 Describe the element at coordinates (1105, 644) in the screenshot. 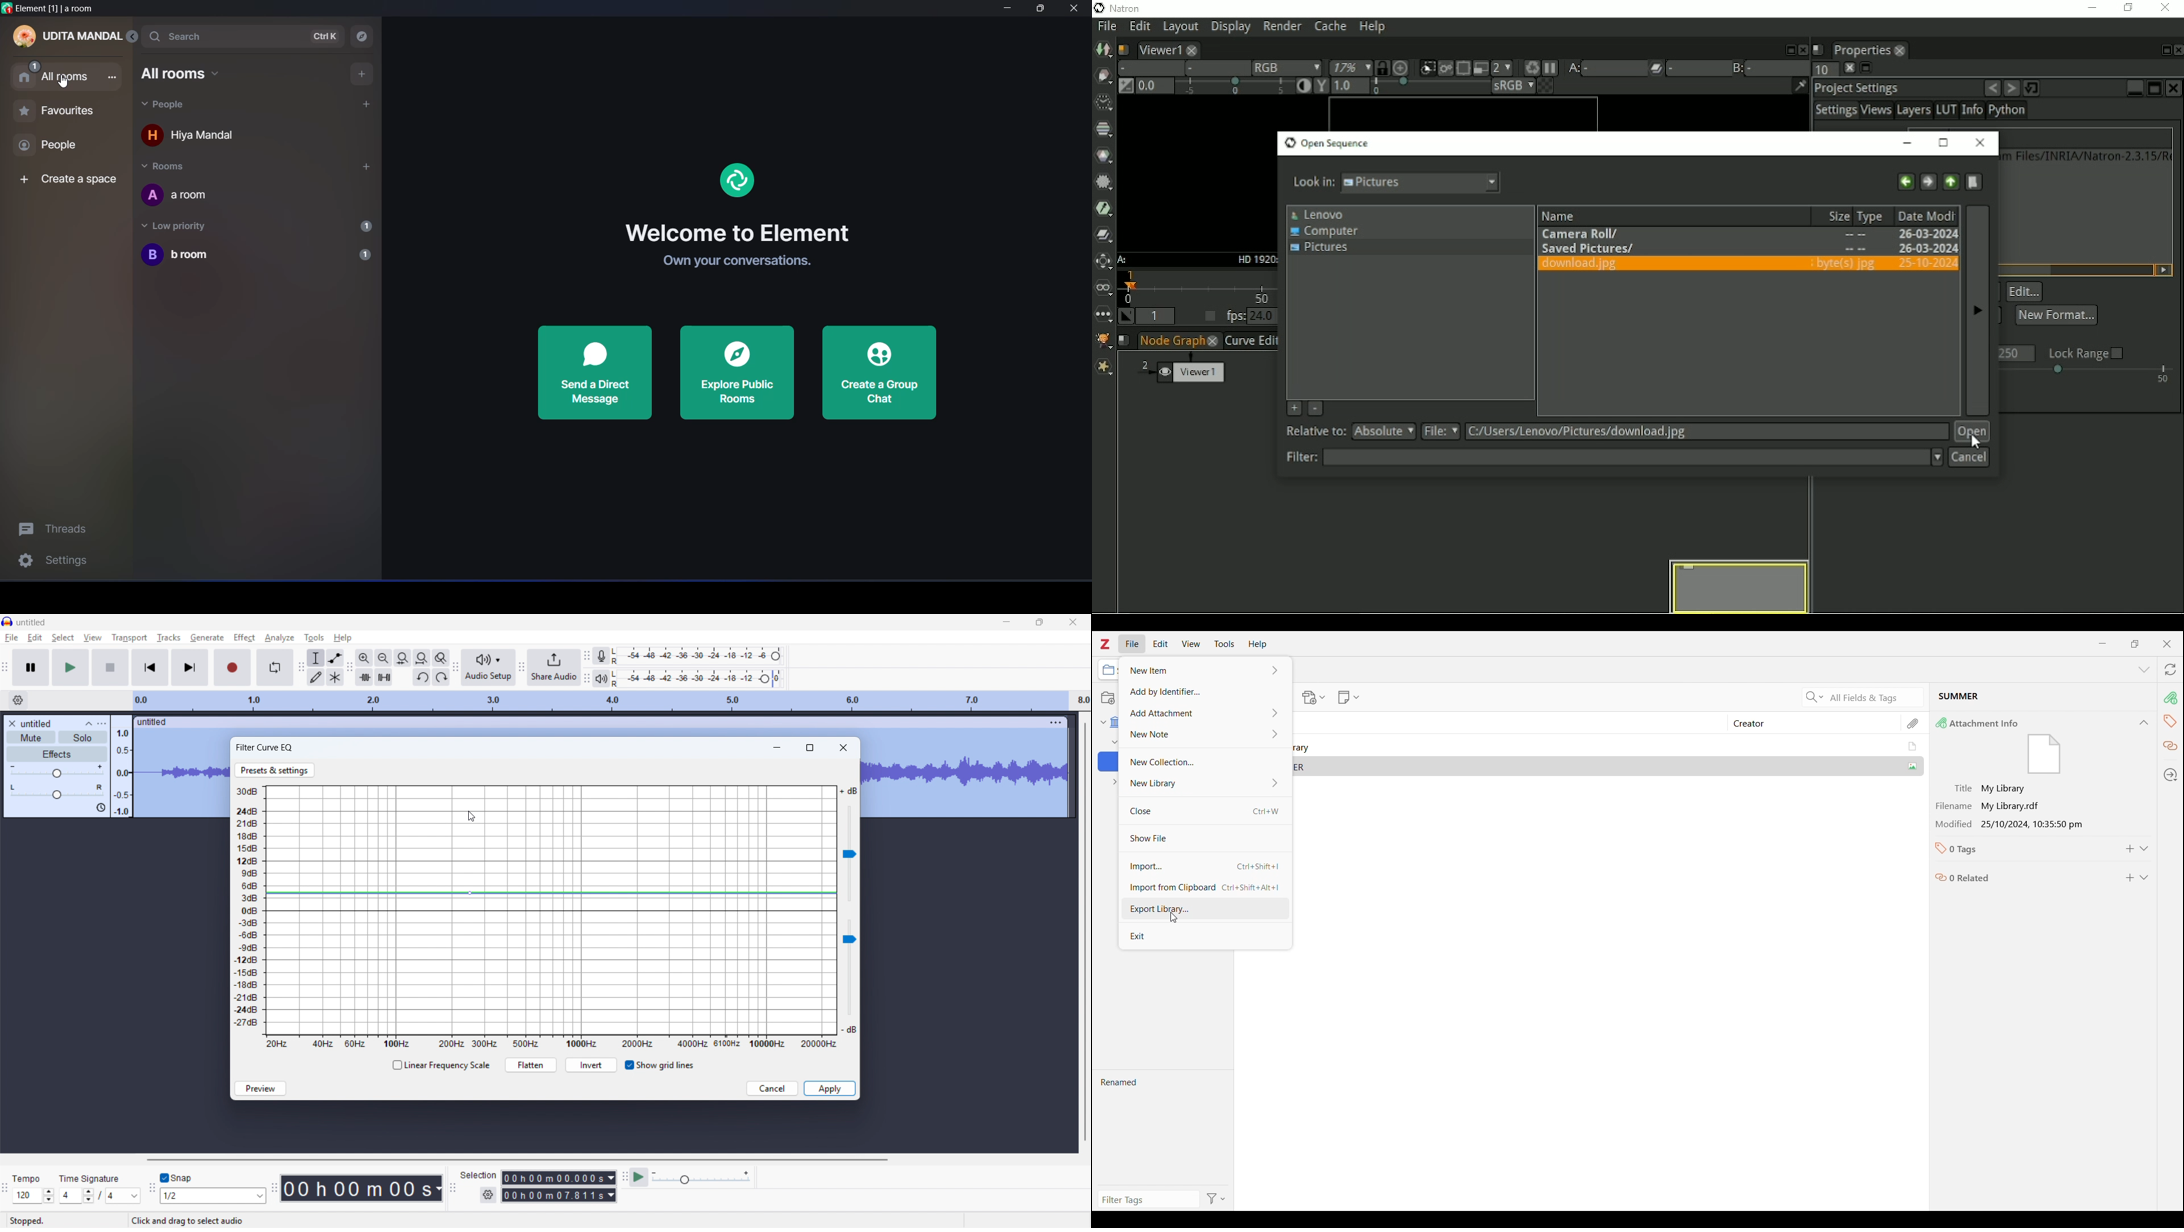

I see `logo` at that location.